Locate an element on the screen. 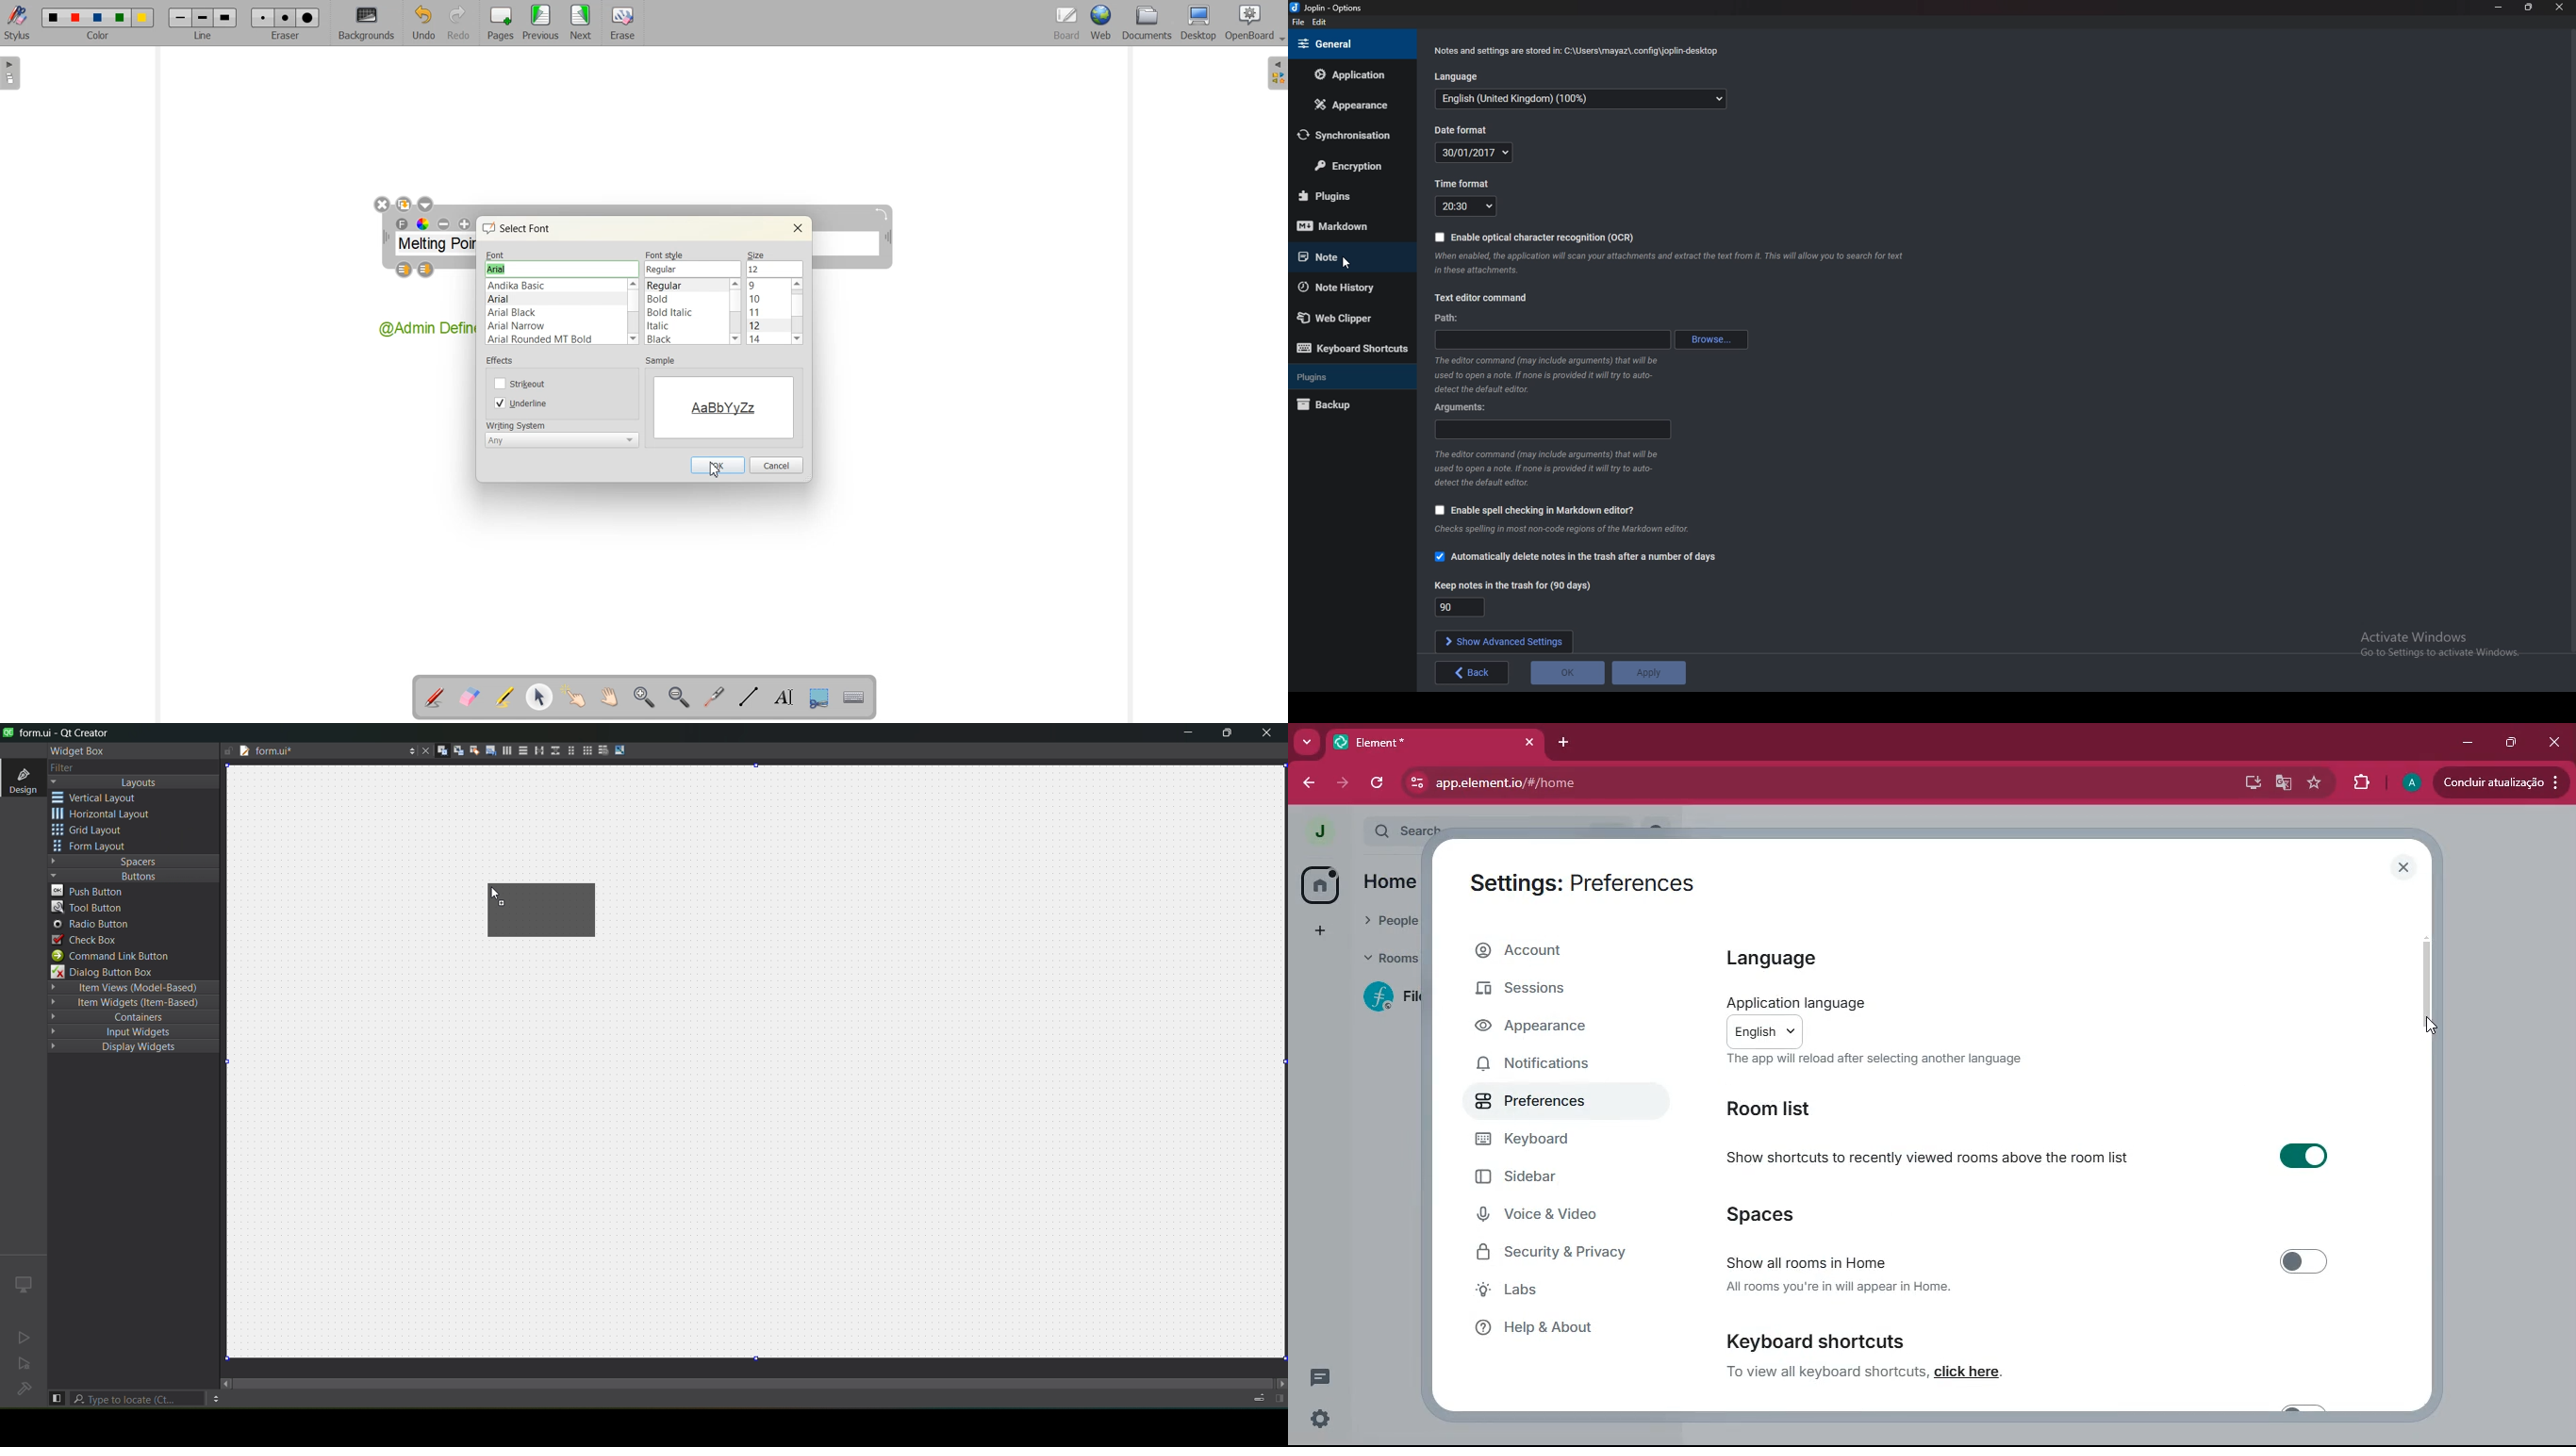 This screenshot has height=1456, width=2576. Automatically delete notes is located at coordinates (1585, 558).